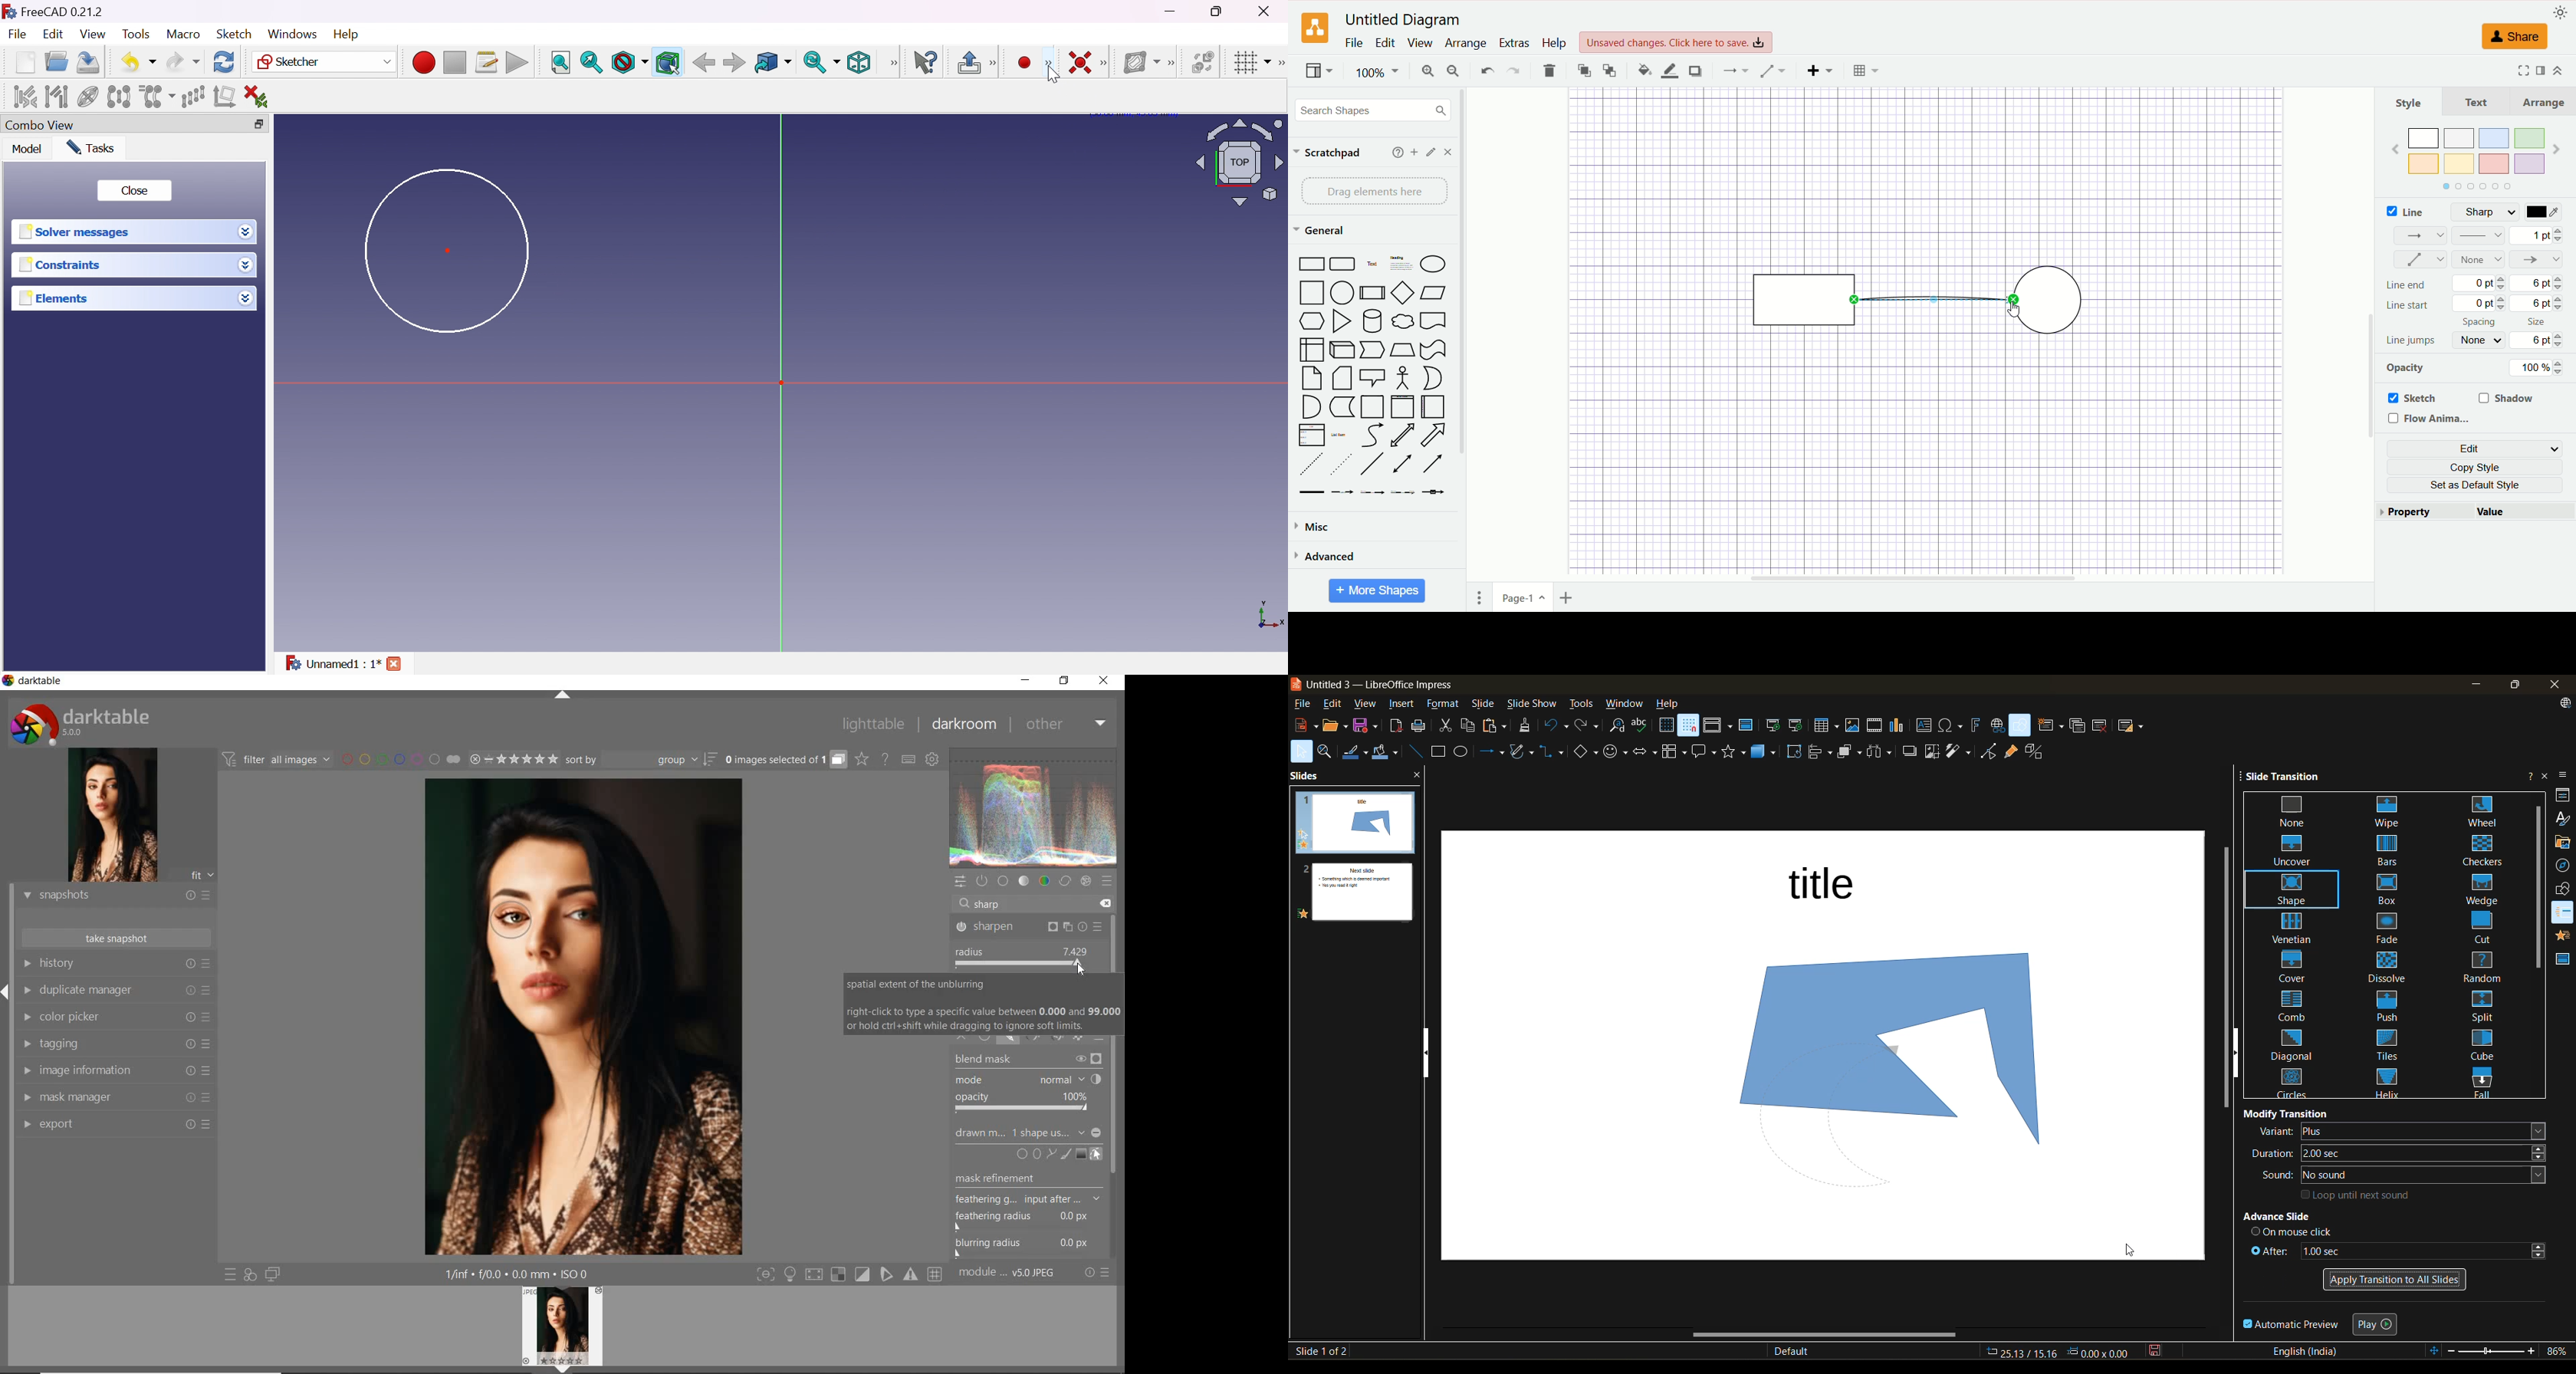 The image size is (2576, 1400). What do you see at coordinates (1405, 378) in the screenshot?
I see `Stick Figure` at bounding box center [1405, 378].